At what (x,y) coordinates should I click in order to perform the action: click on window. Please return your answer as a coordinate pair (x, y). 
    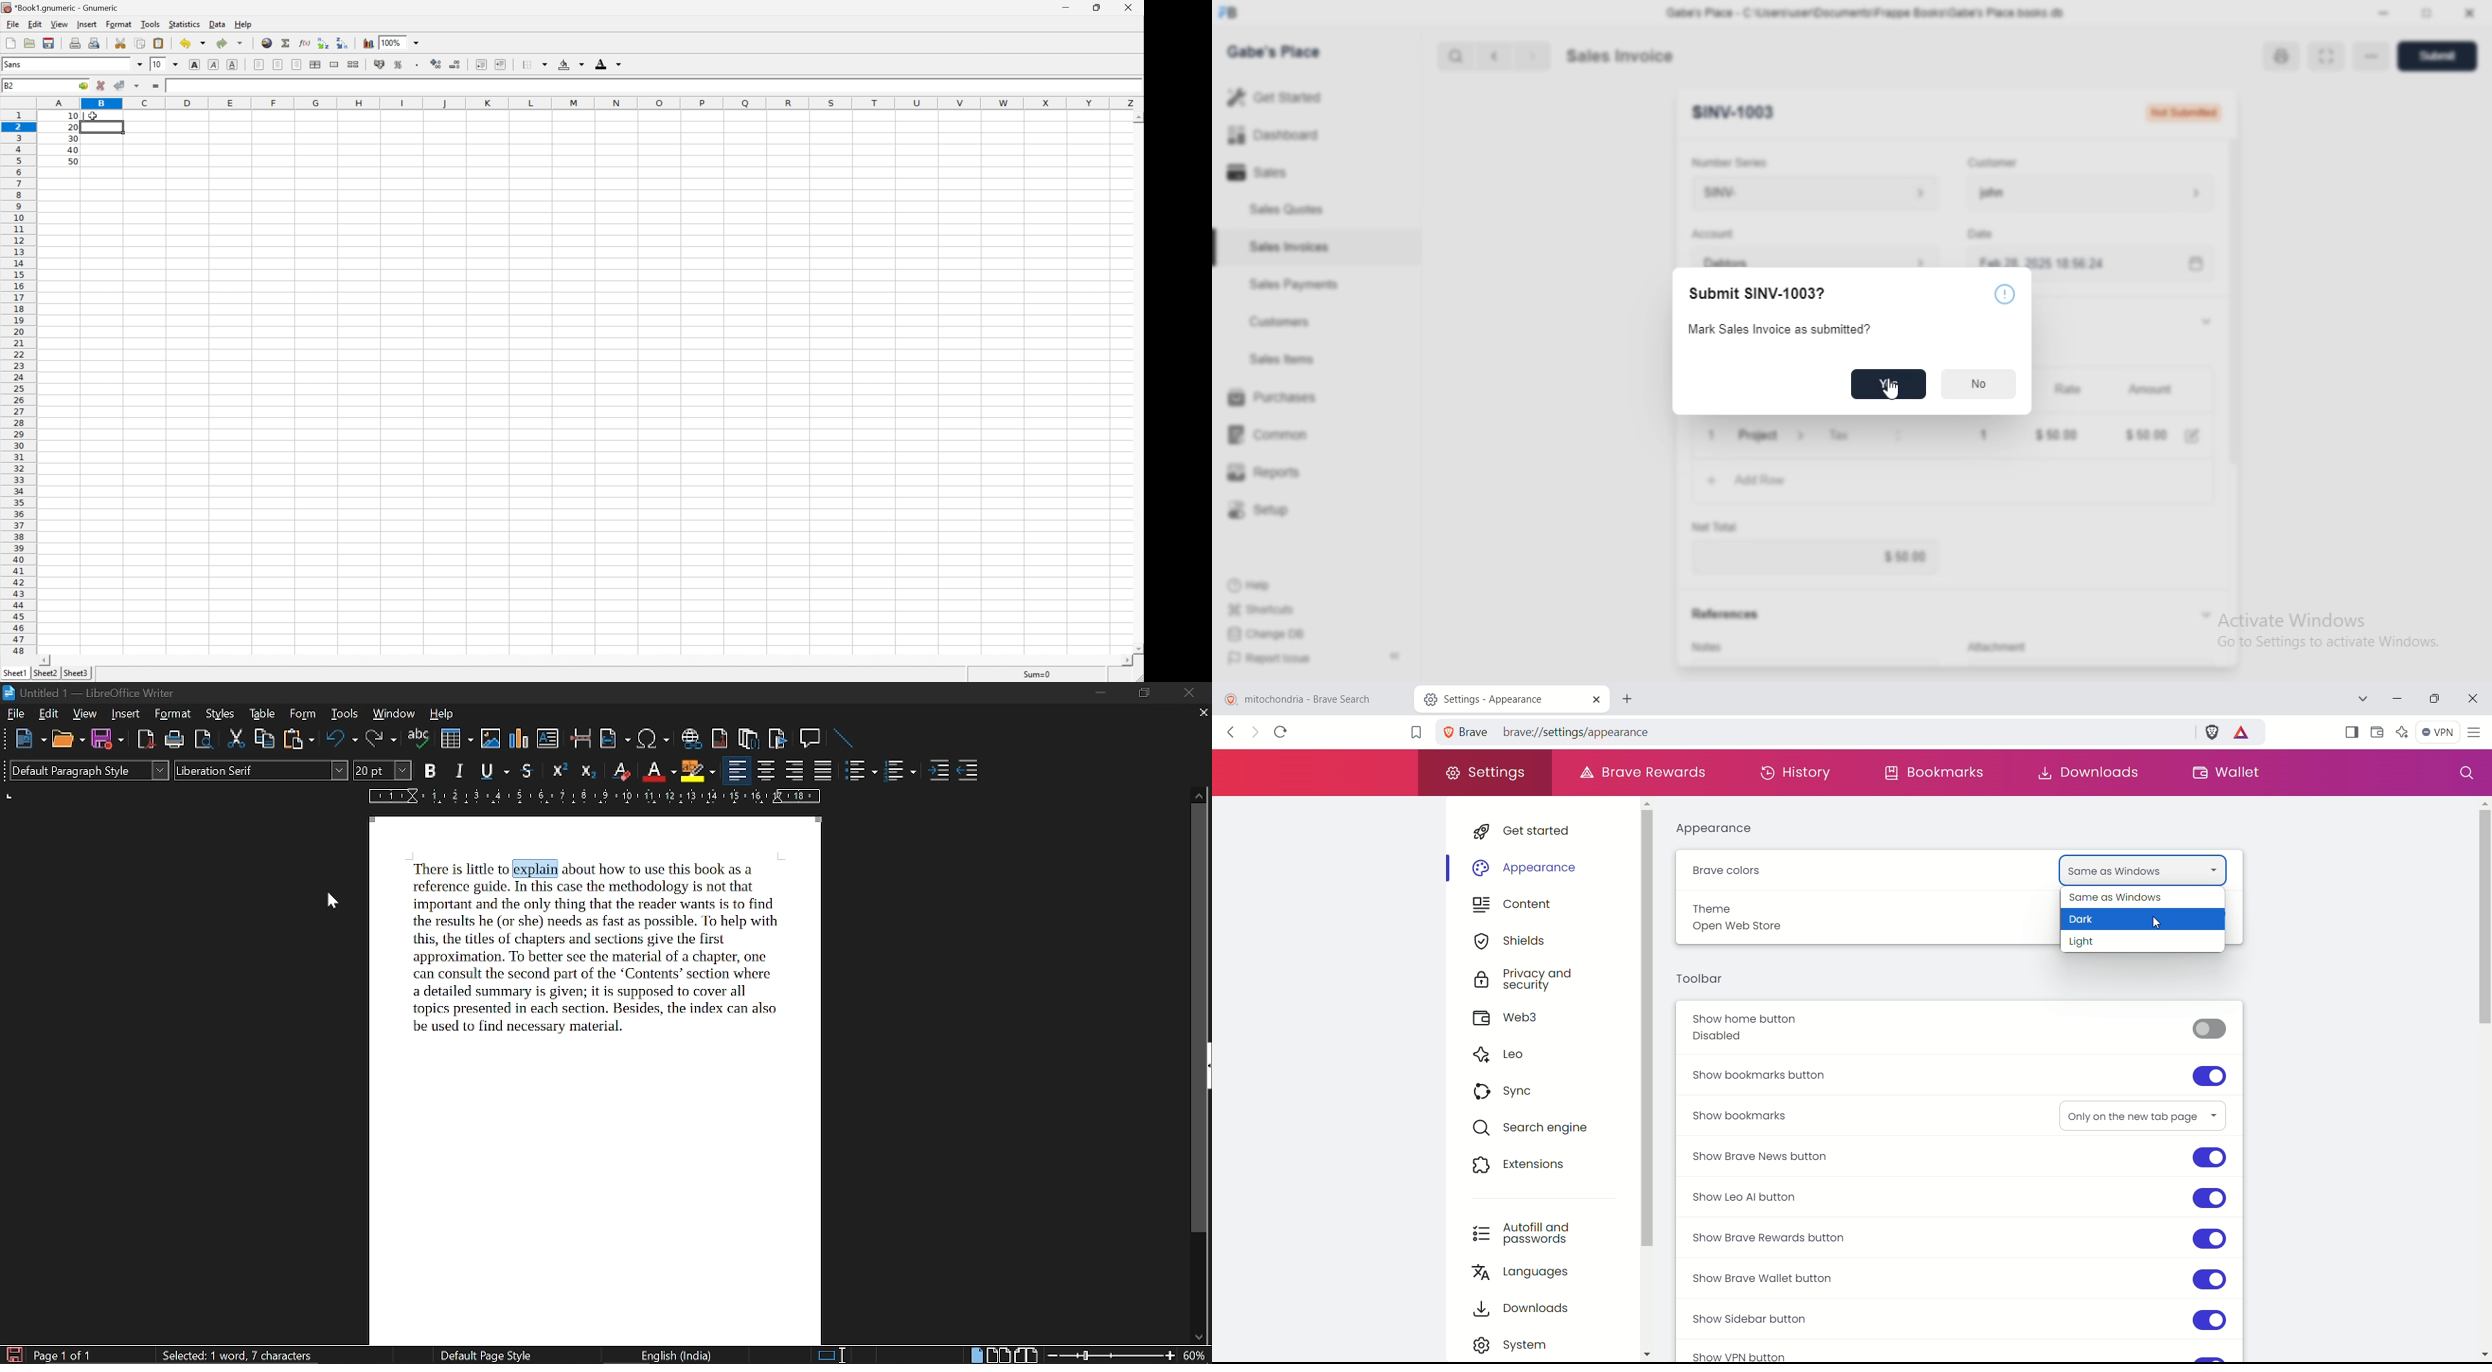
    Looking at the image, I should click on (394, 715).